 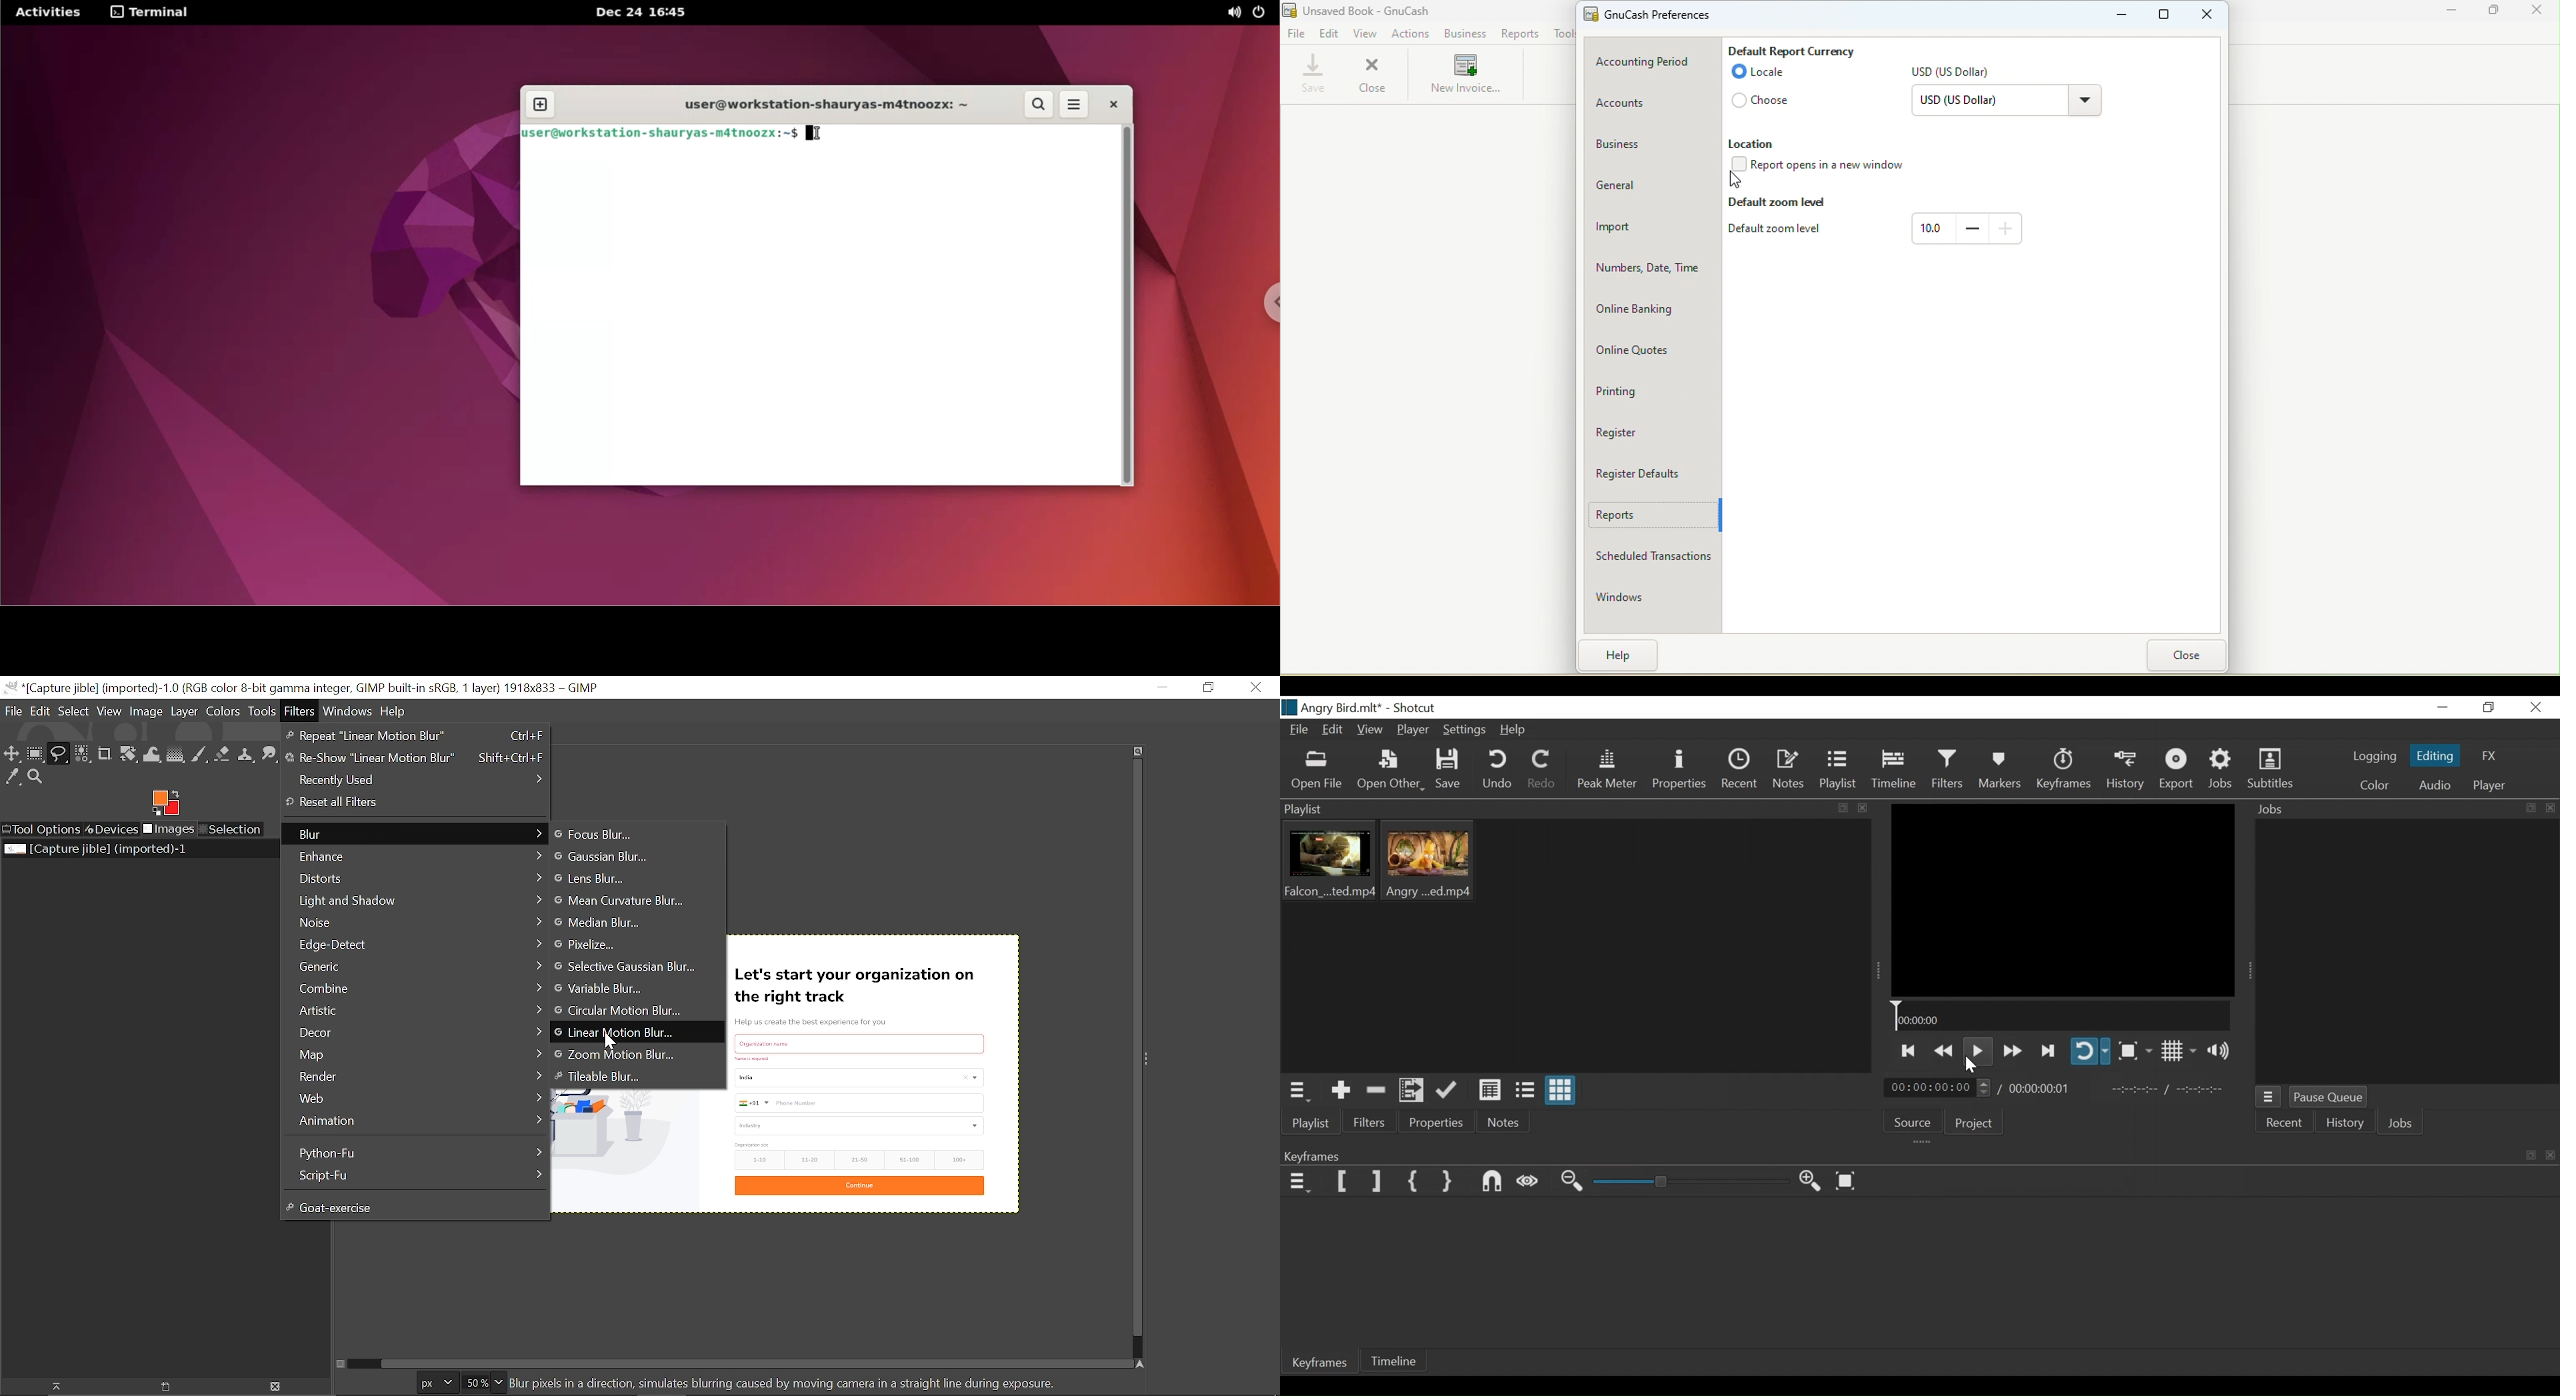 What do you see at coordinates (2490, 708) in the screenshot?
I see `Restore` at bounding box center [2490, 708].